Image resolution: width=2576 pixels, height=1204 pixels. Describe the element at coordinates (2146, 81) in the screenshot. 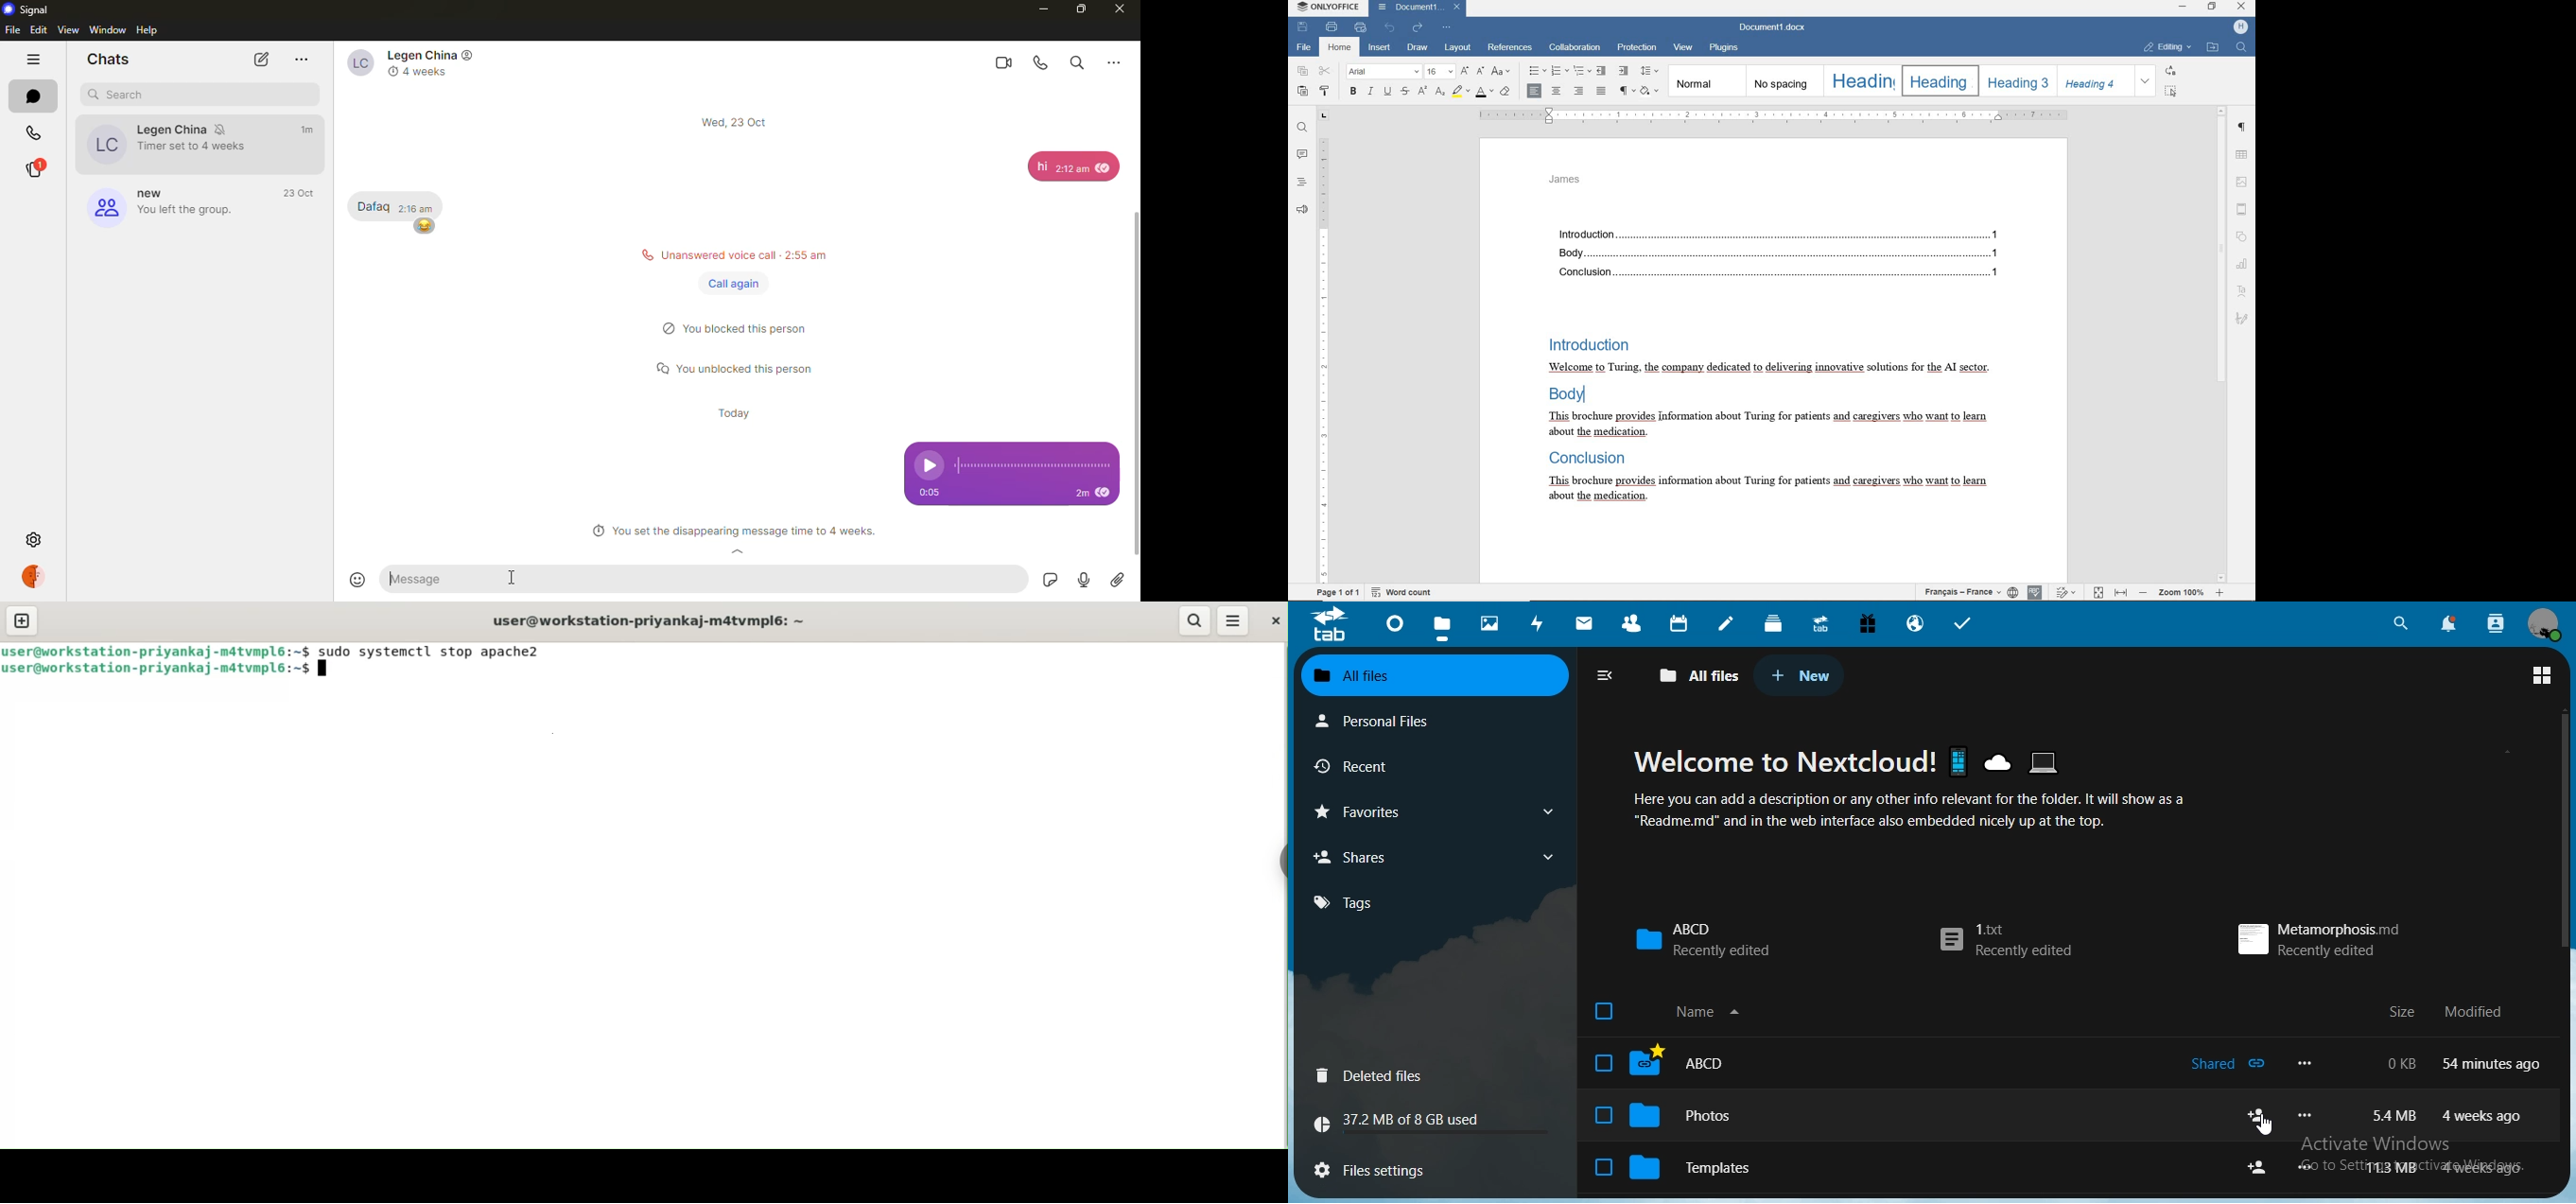

I see `EXPAND` at that location.